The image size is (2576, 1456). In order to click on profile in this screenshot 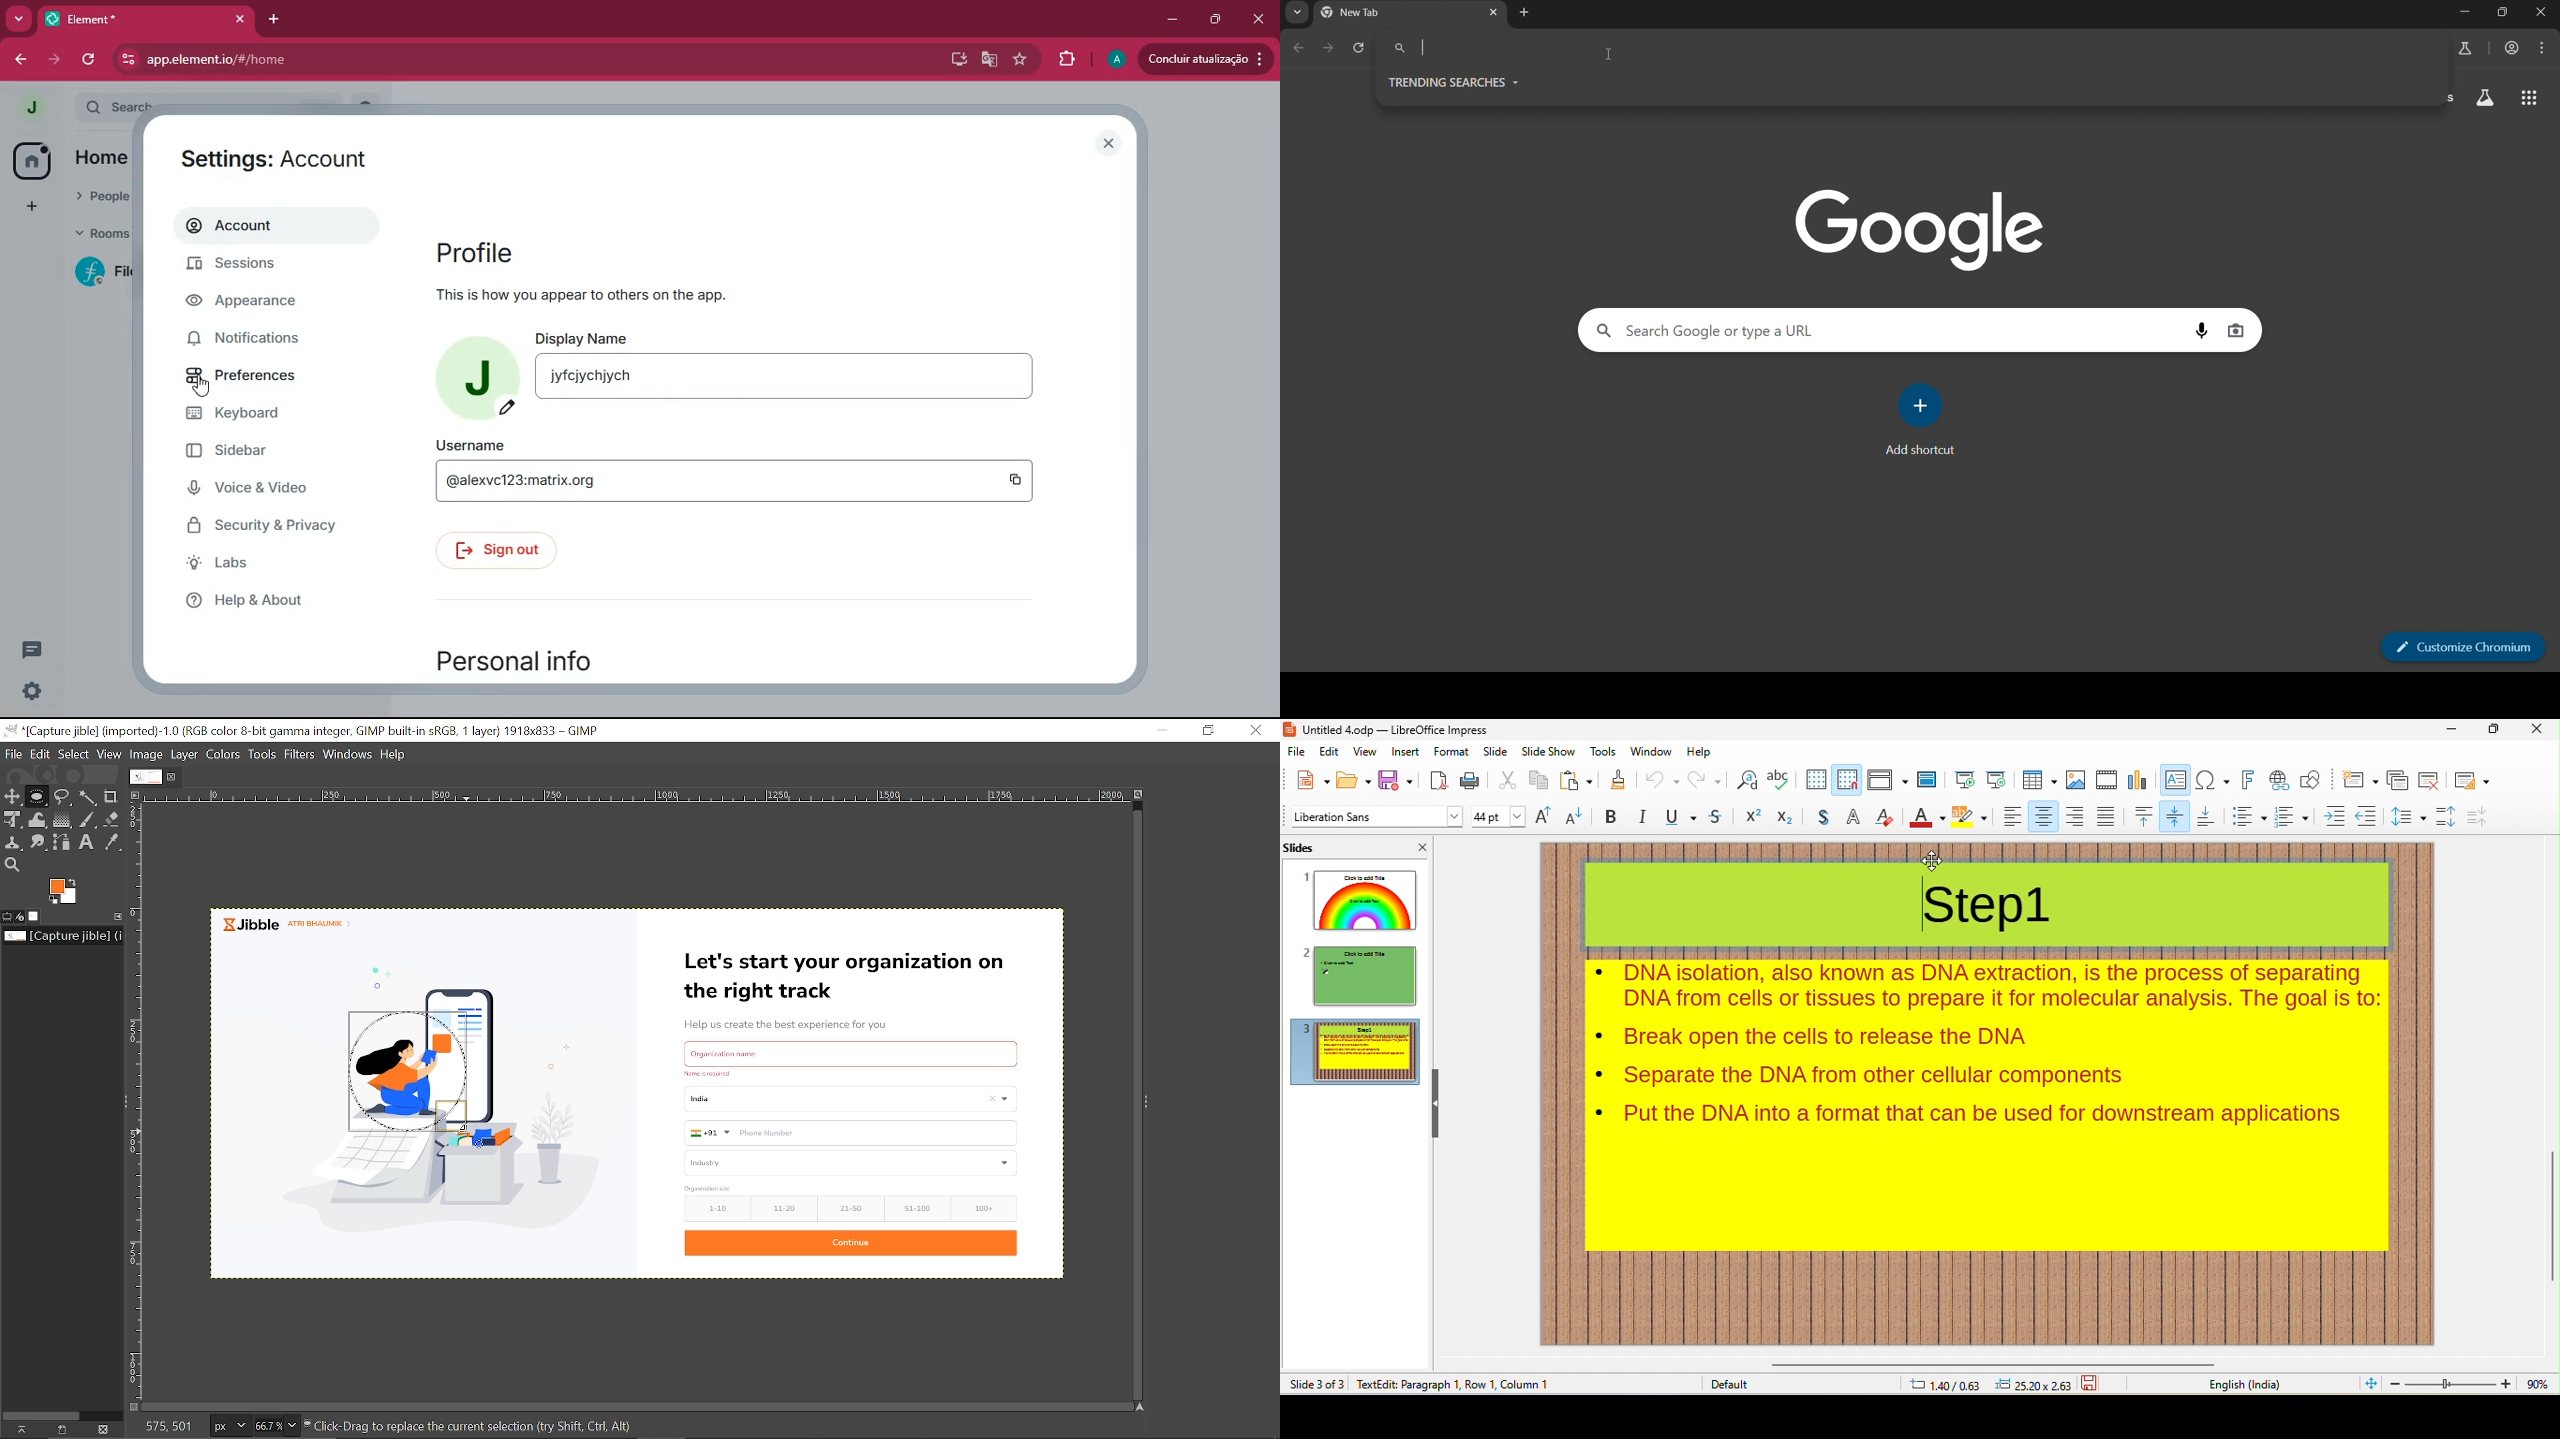, I will do `click(478, 251)`.